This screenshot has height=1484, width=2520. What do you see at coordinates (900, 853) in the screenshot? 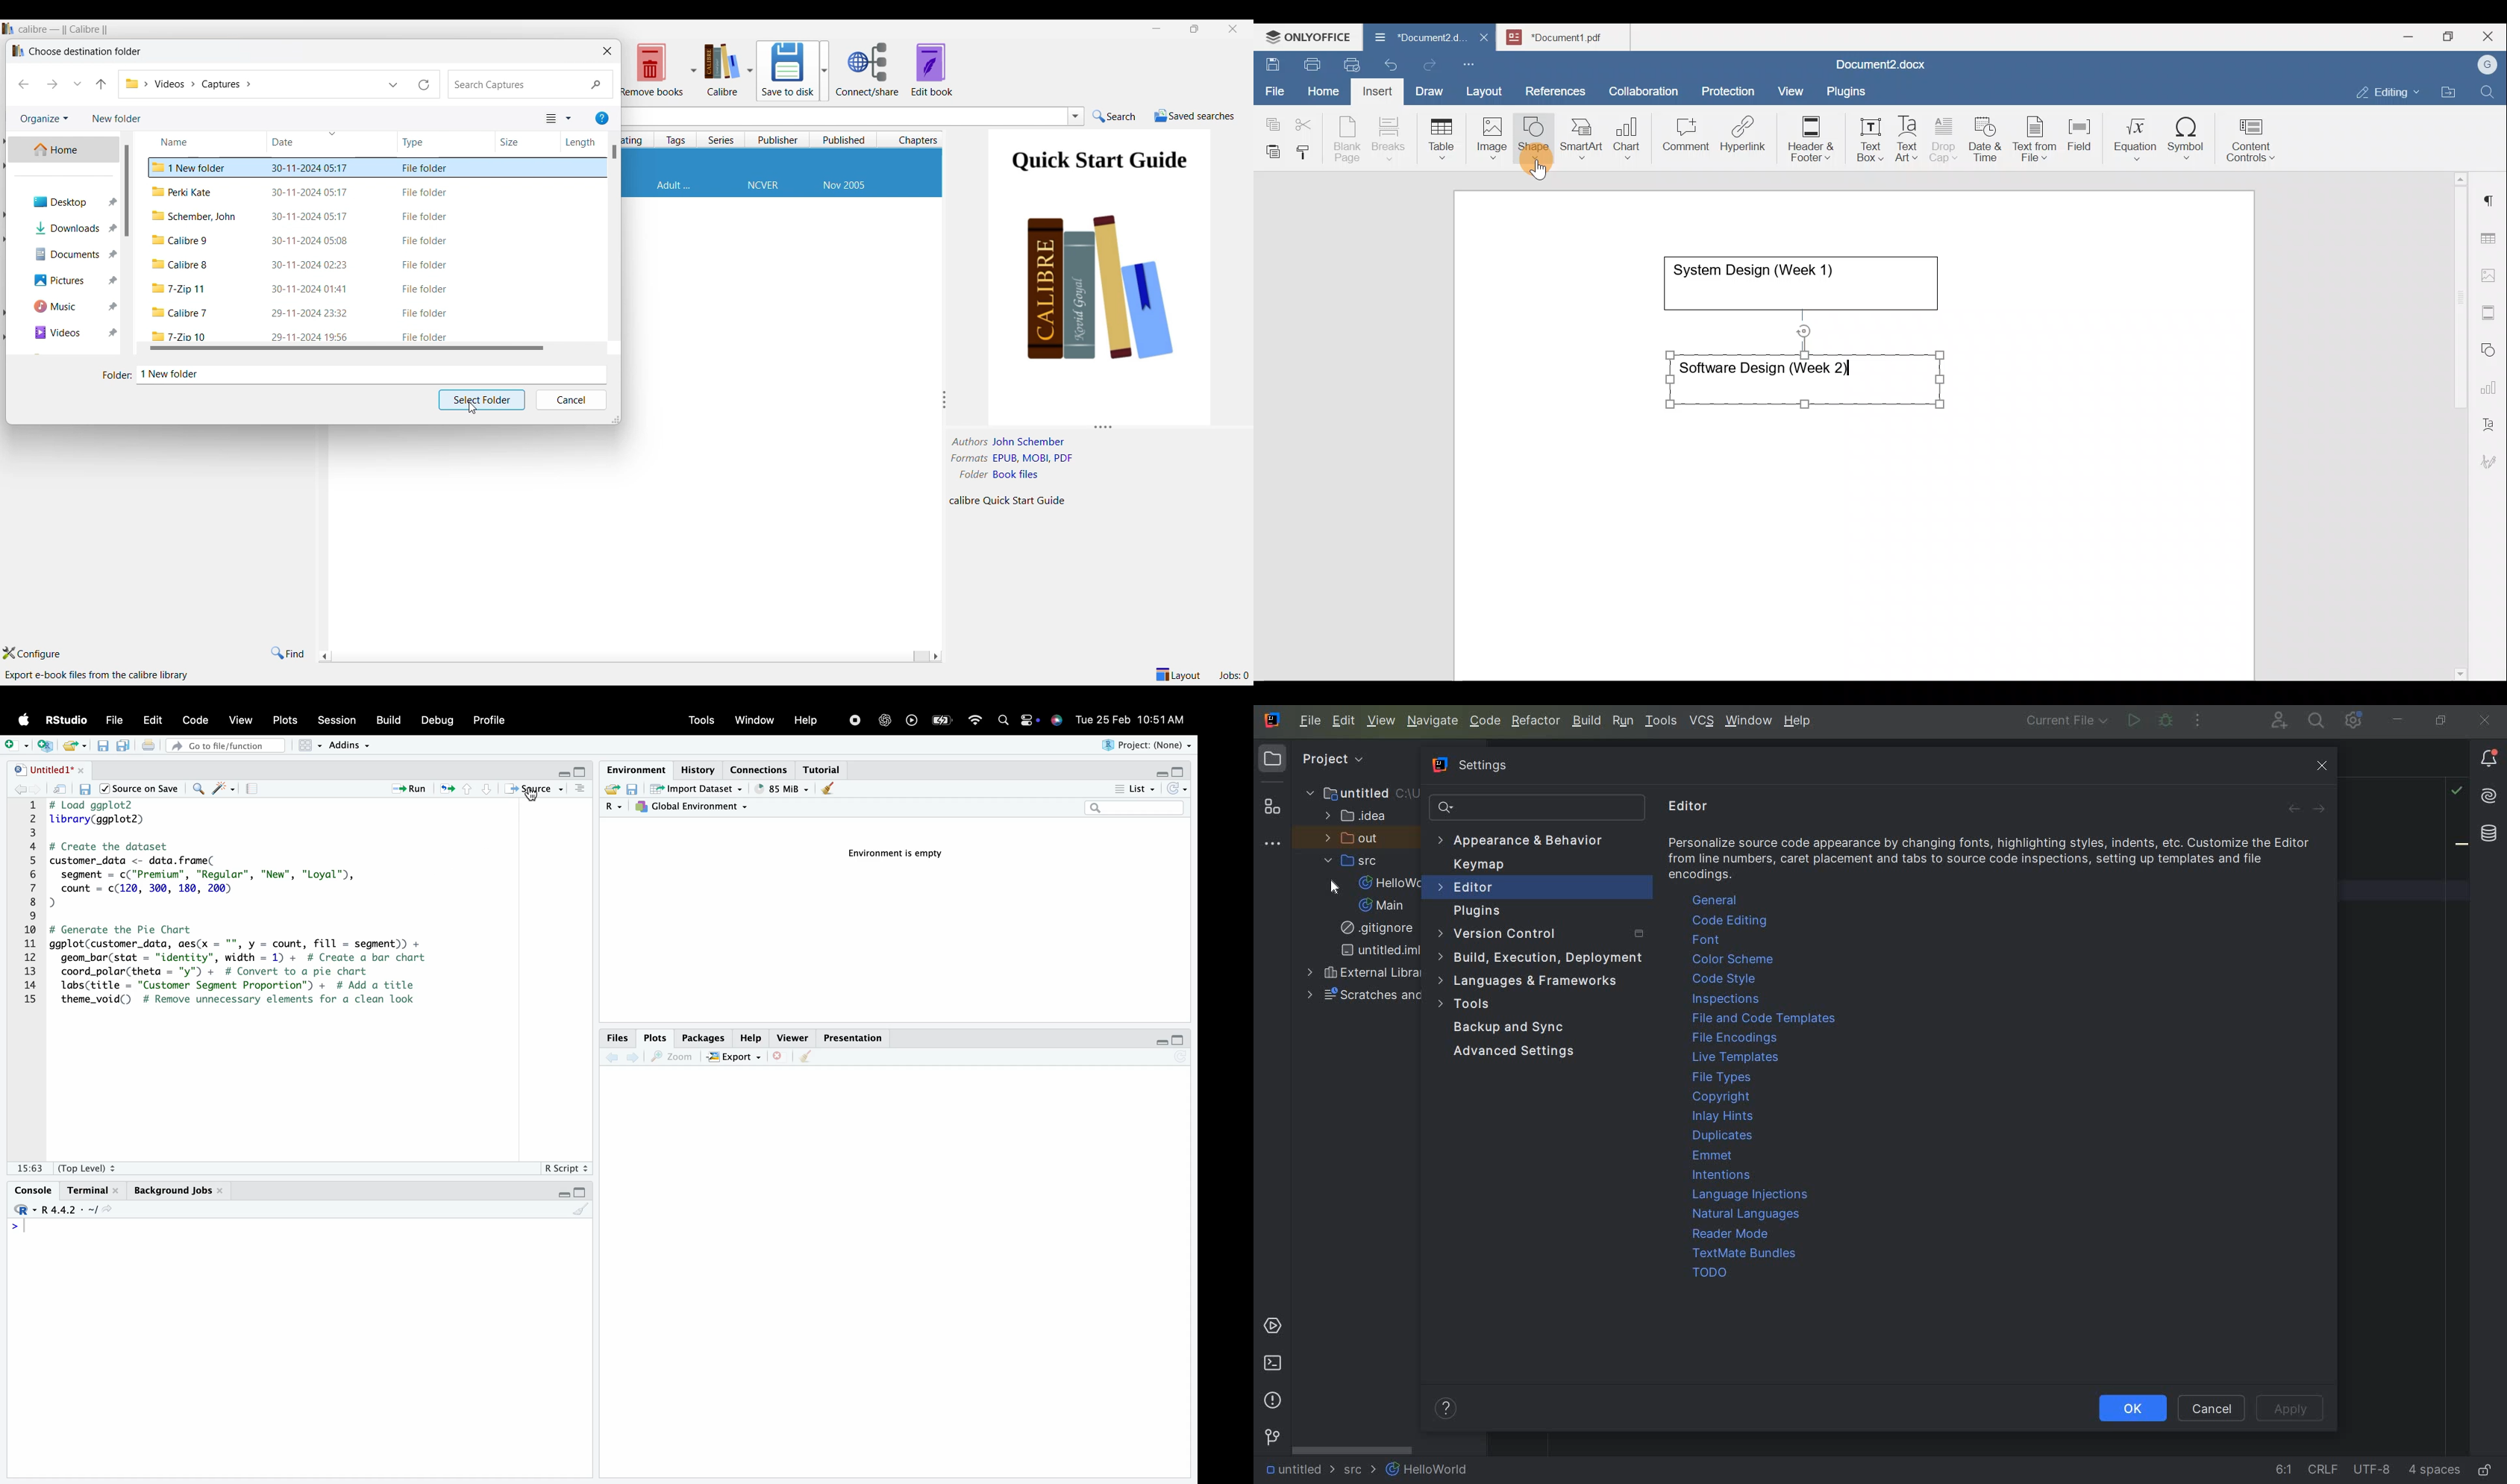
I see `Environment is empty` at bounding box center [900, 853].